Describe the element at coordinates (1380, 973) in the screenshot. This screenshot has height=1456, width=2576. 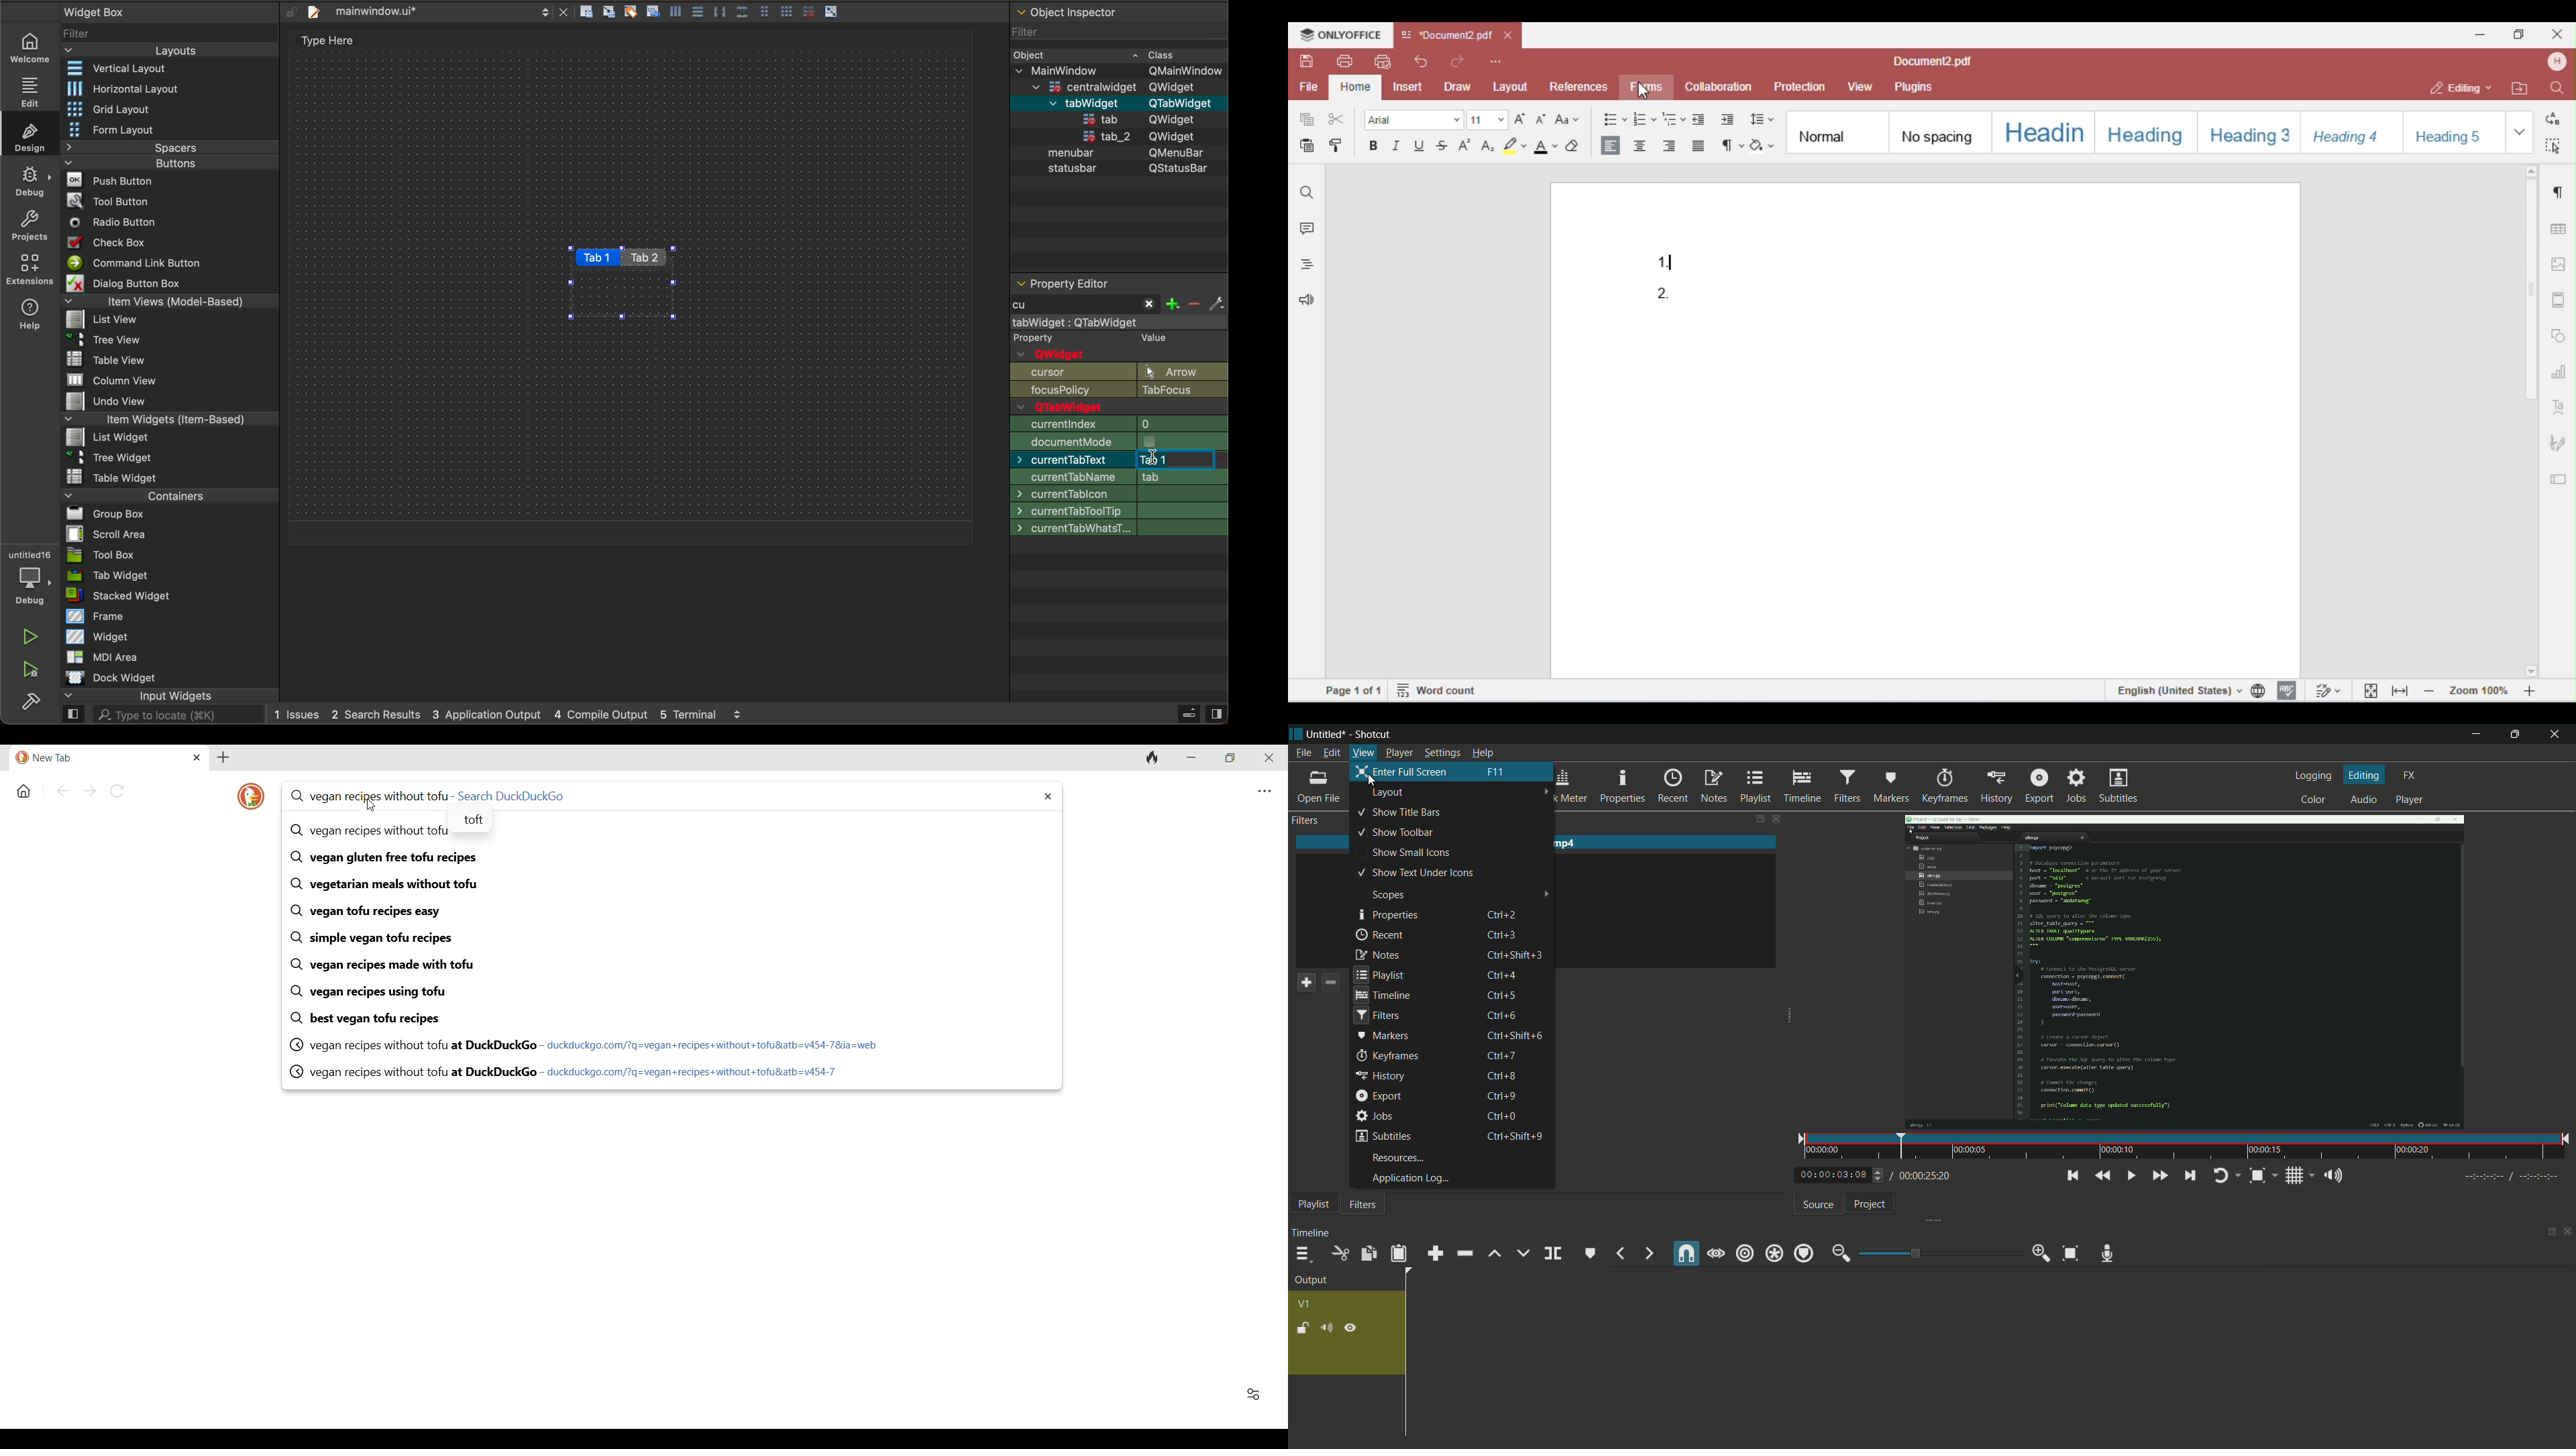
I see `playlist` at that location.